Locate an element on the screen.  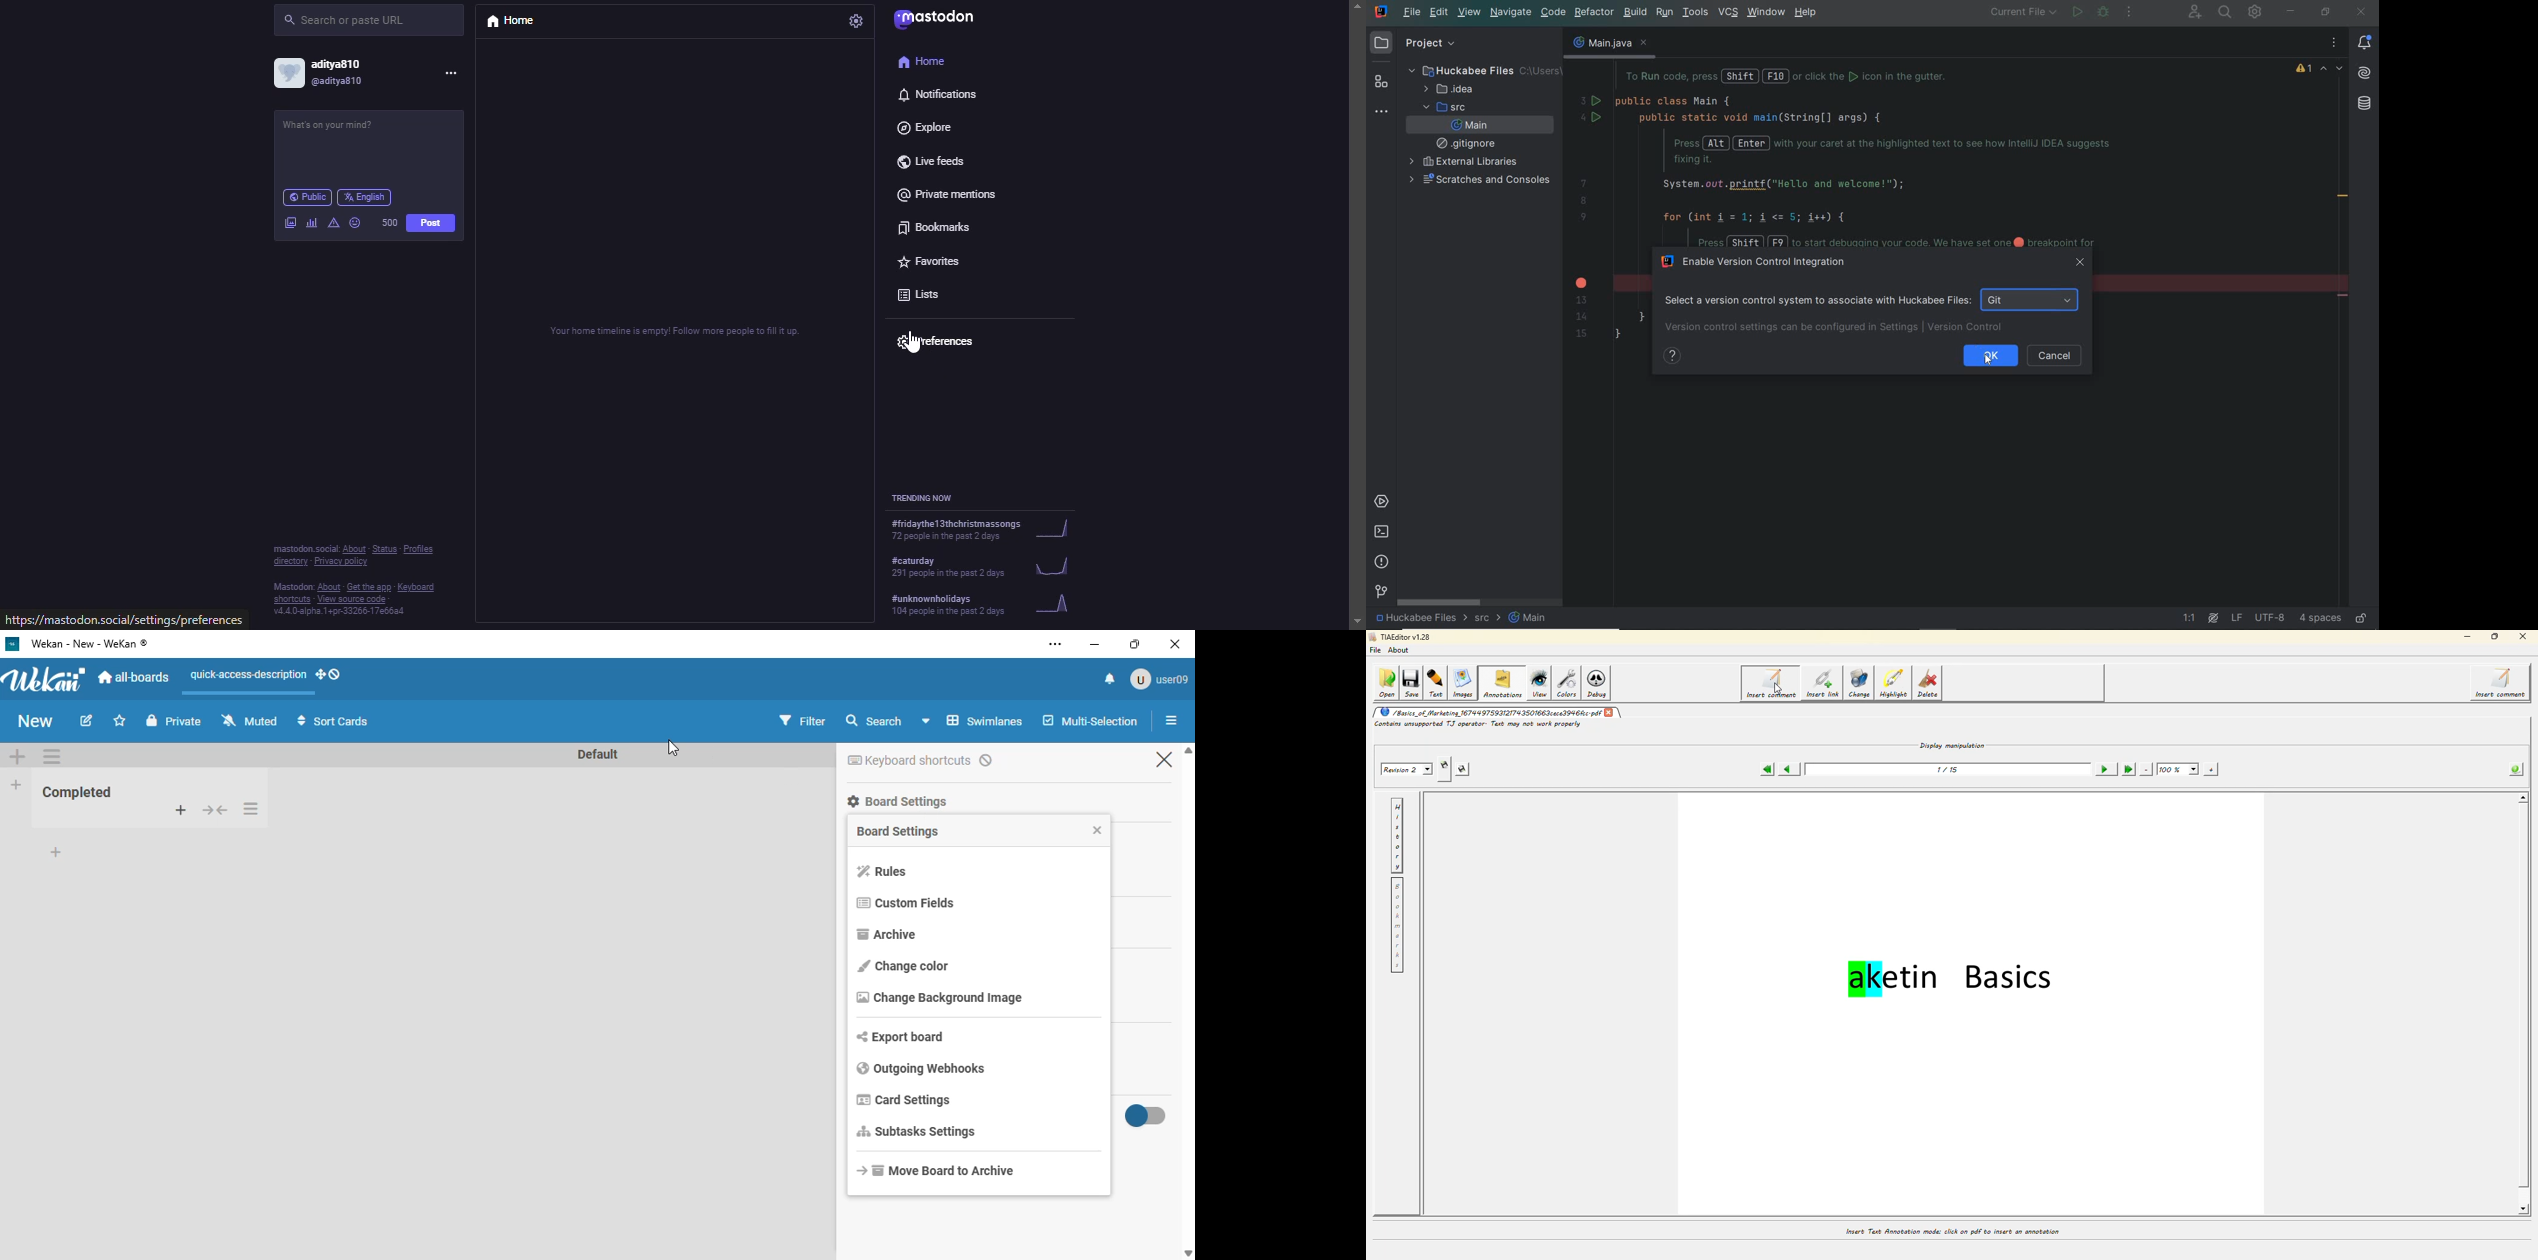
AI Assistant is located at coordinates (2365, 73).